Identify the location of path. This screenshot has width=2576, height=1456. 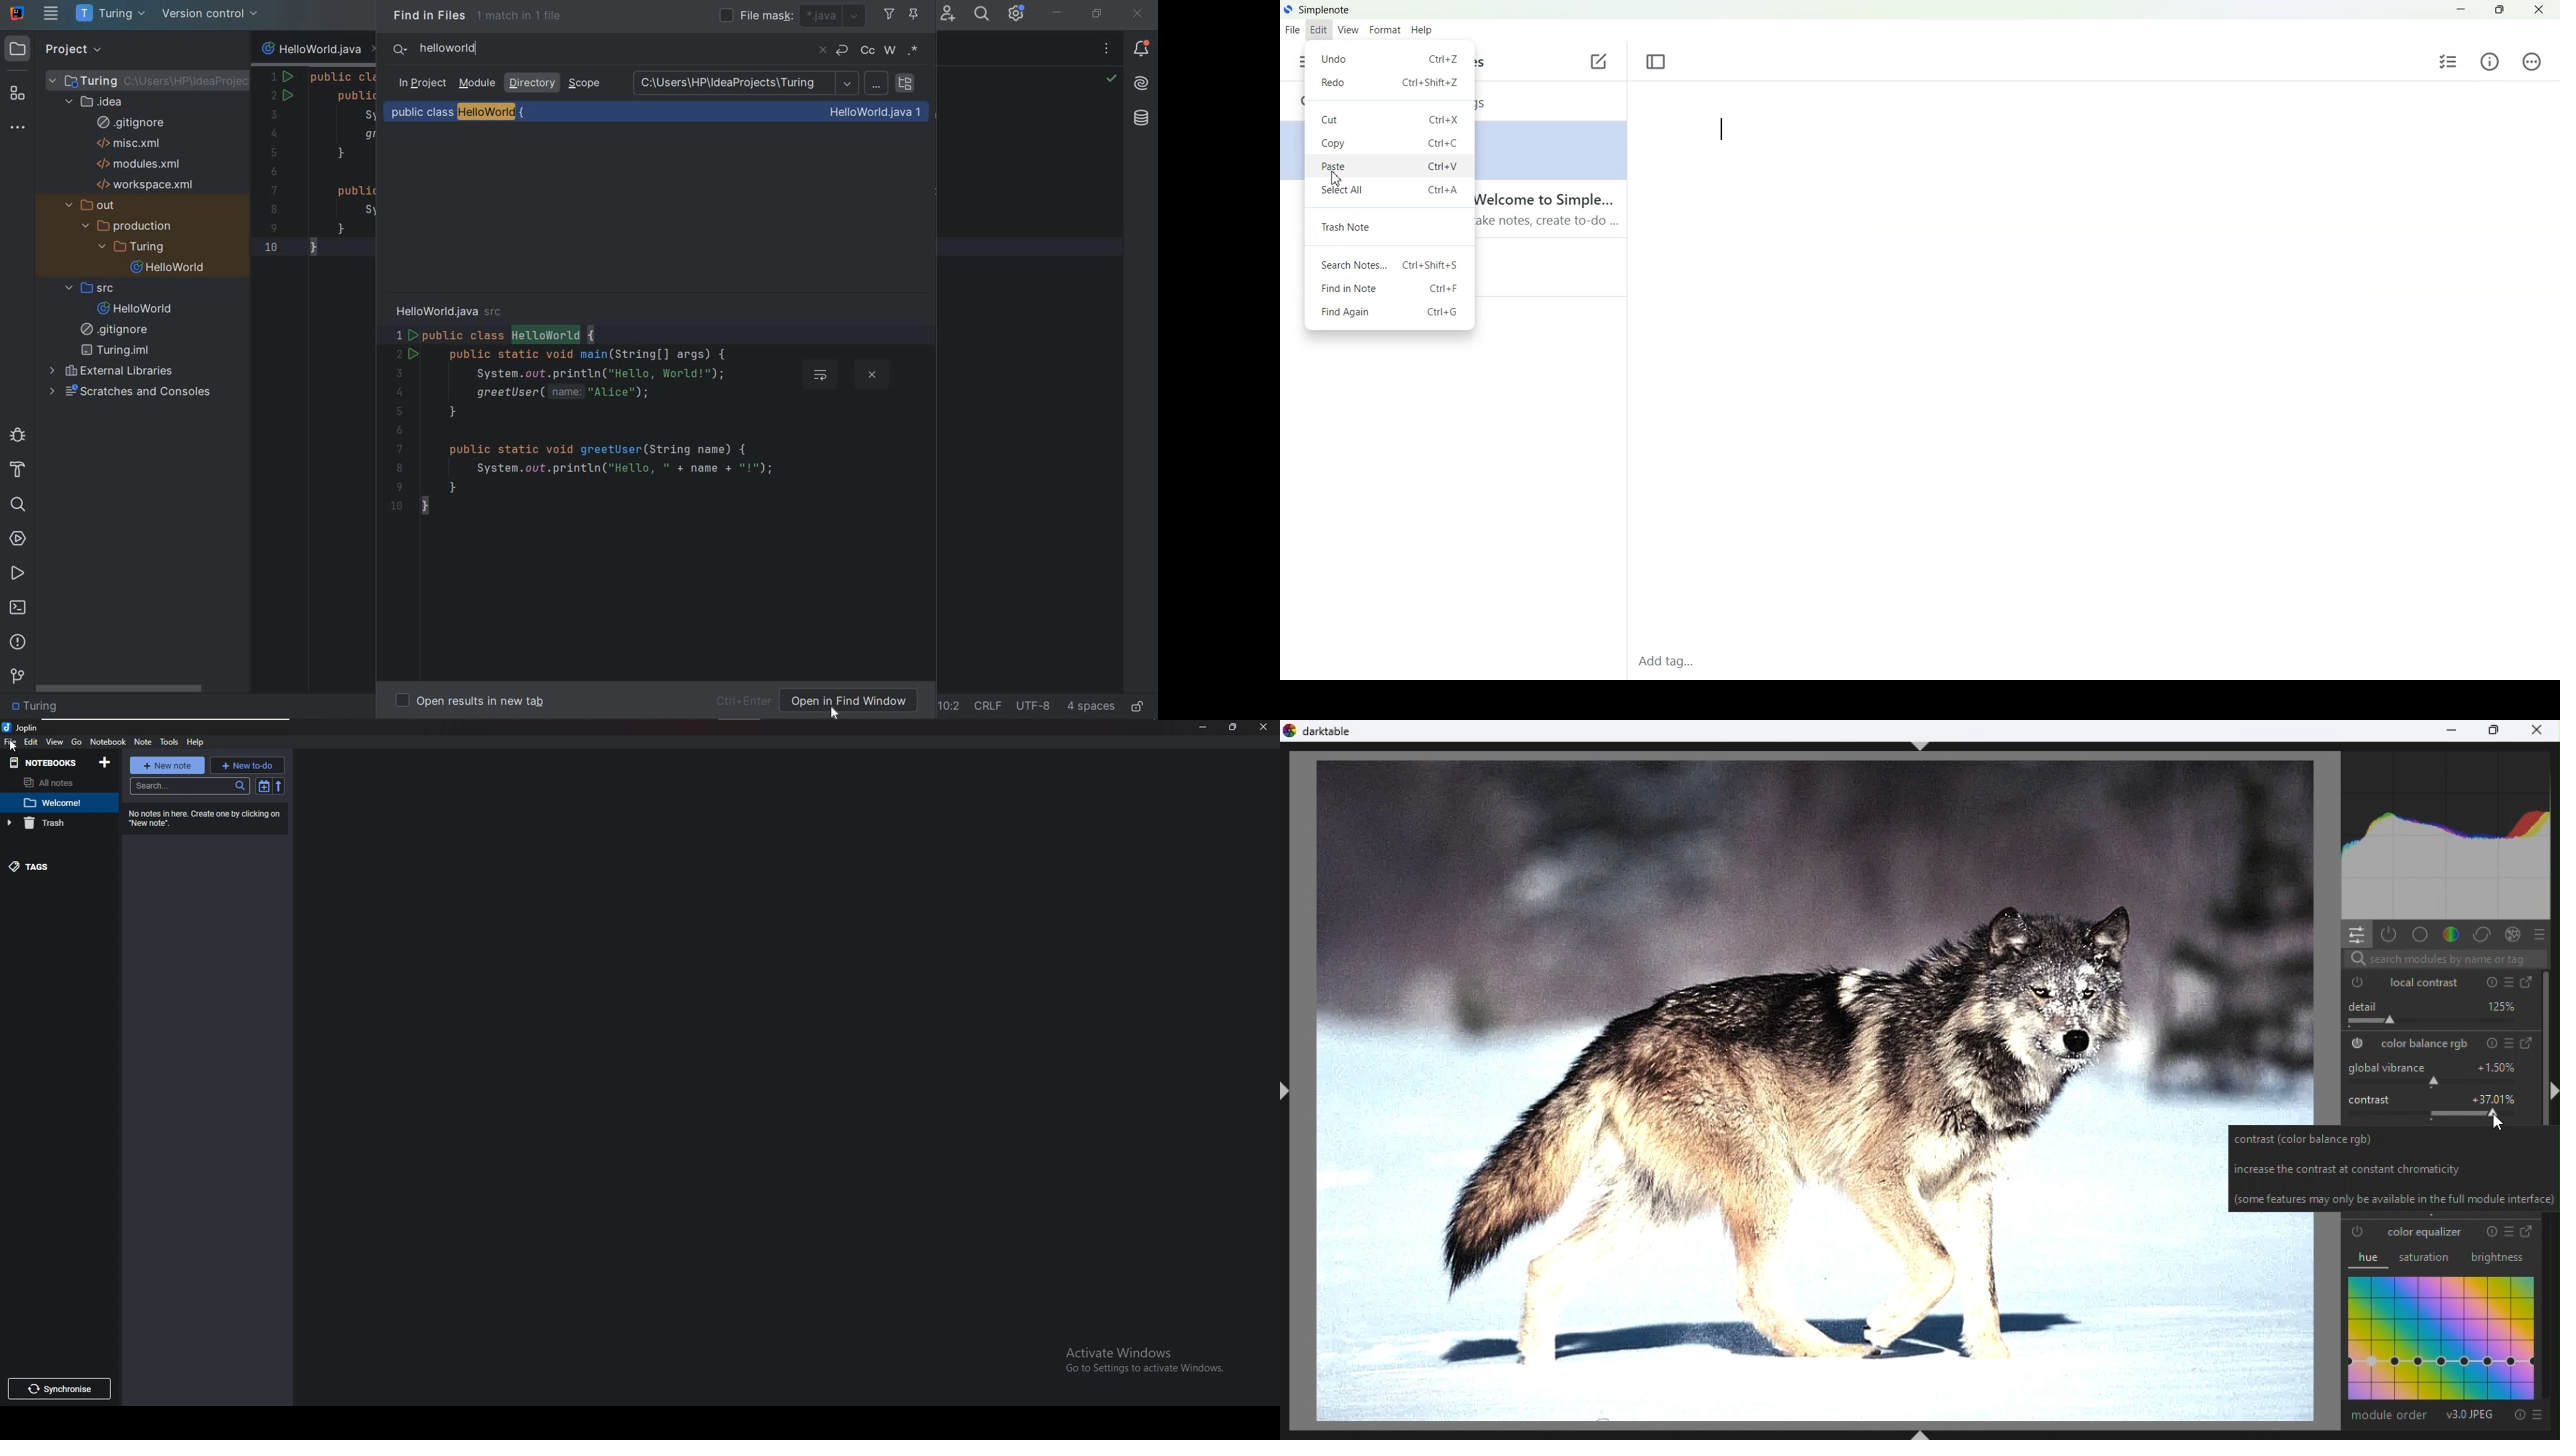
(881, 85).